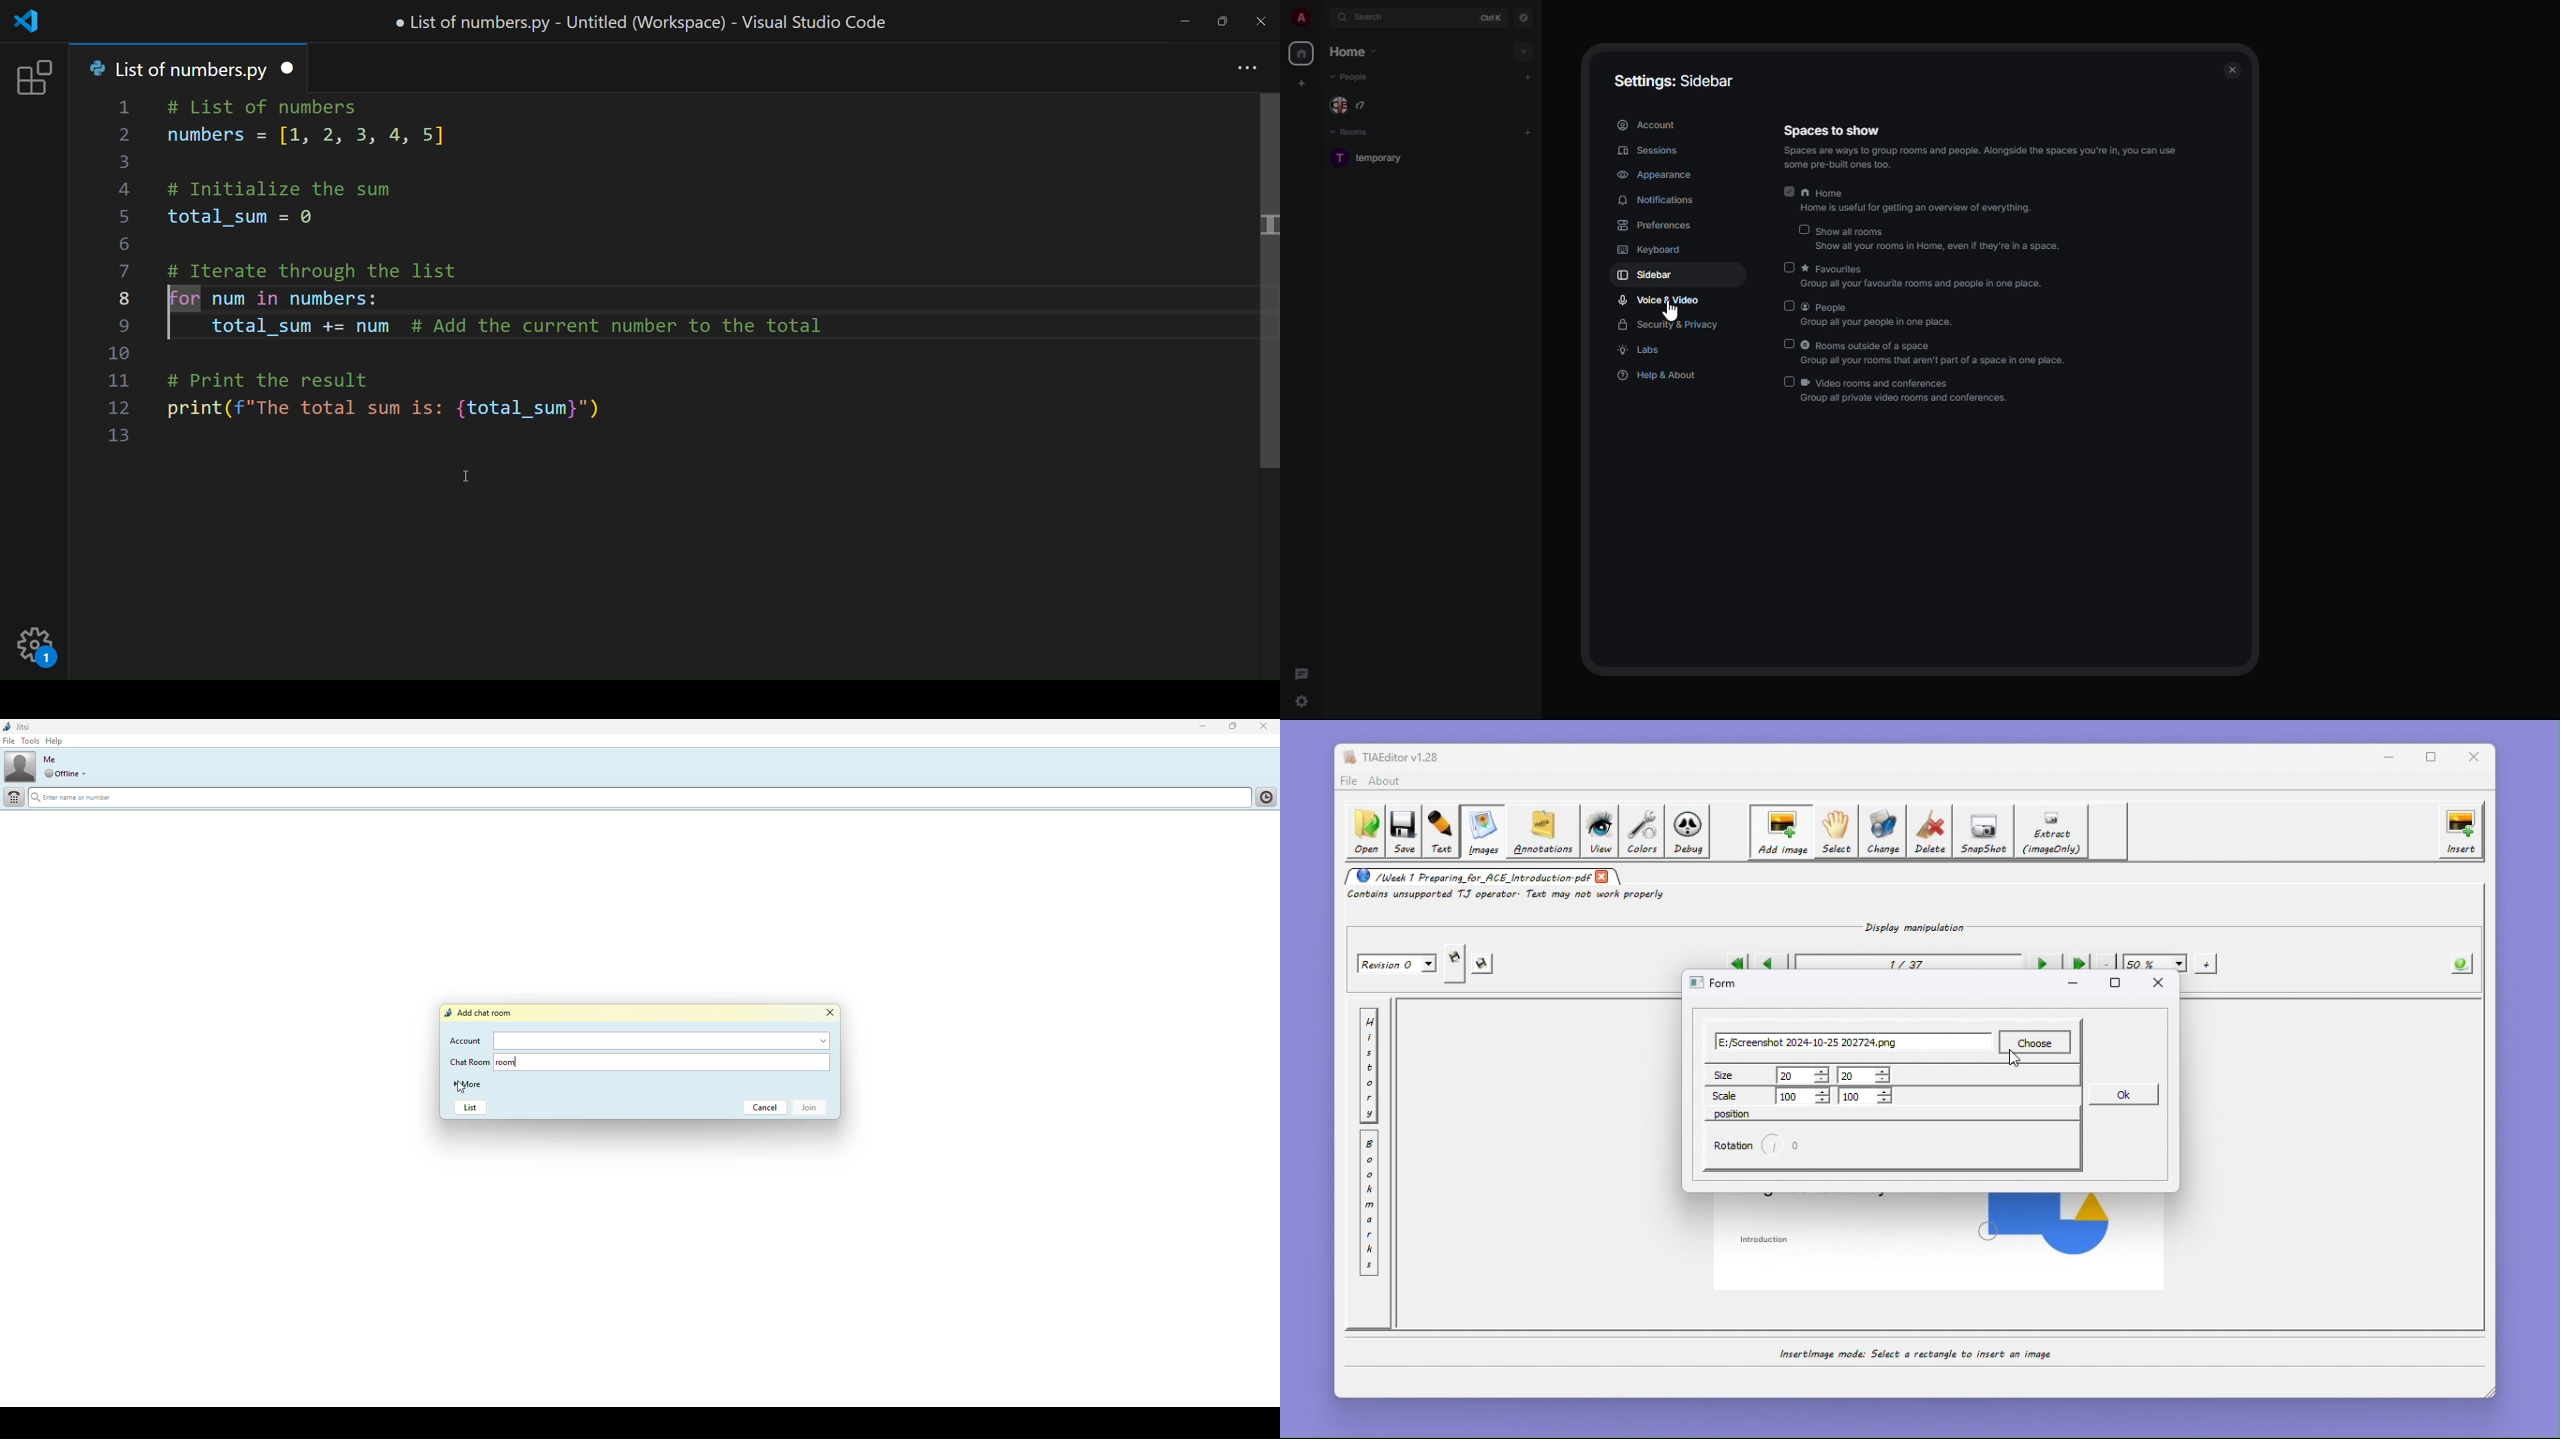 This screenshot has height=1456, width=2576. I want to click on notifications, so click(1657, 201).